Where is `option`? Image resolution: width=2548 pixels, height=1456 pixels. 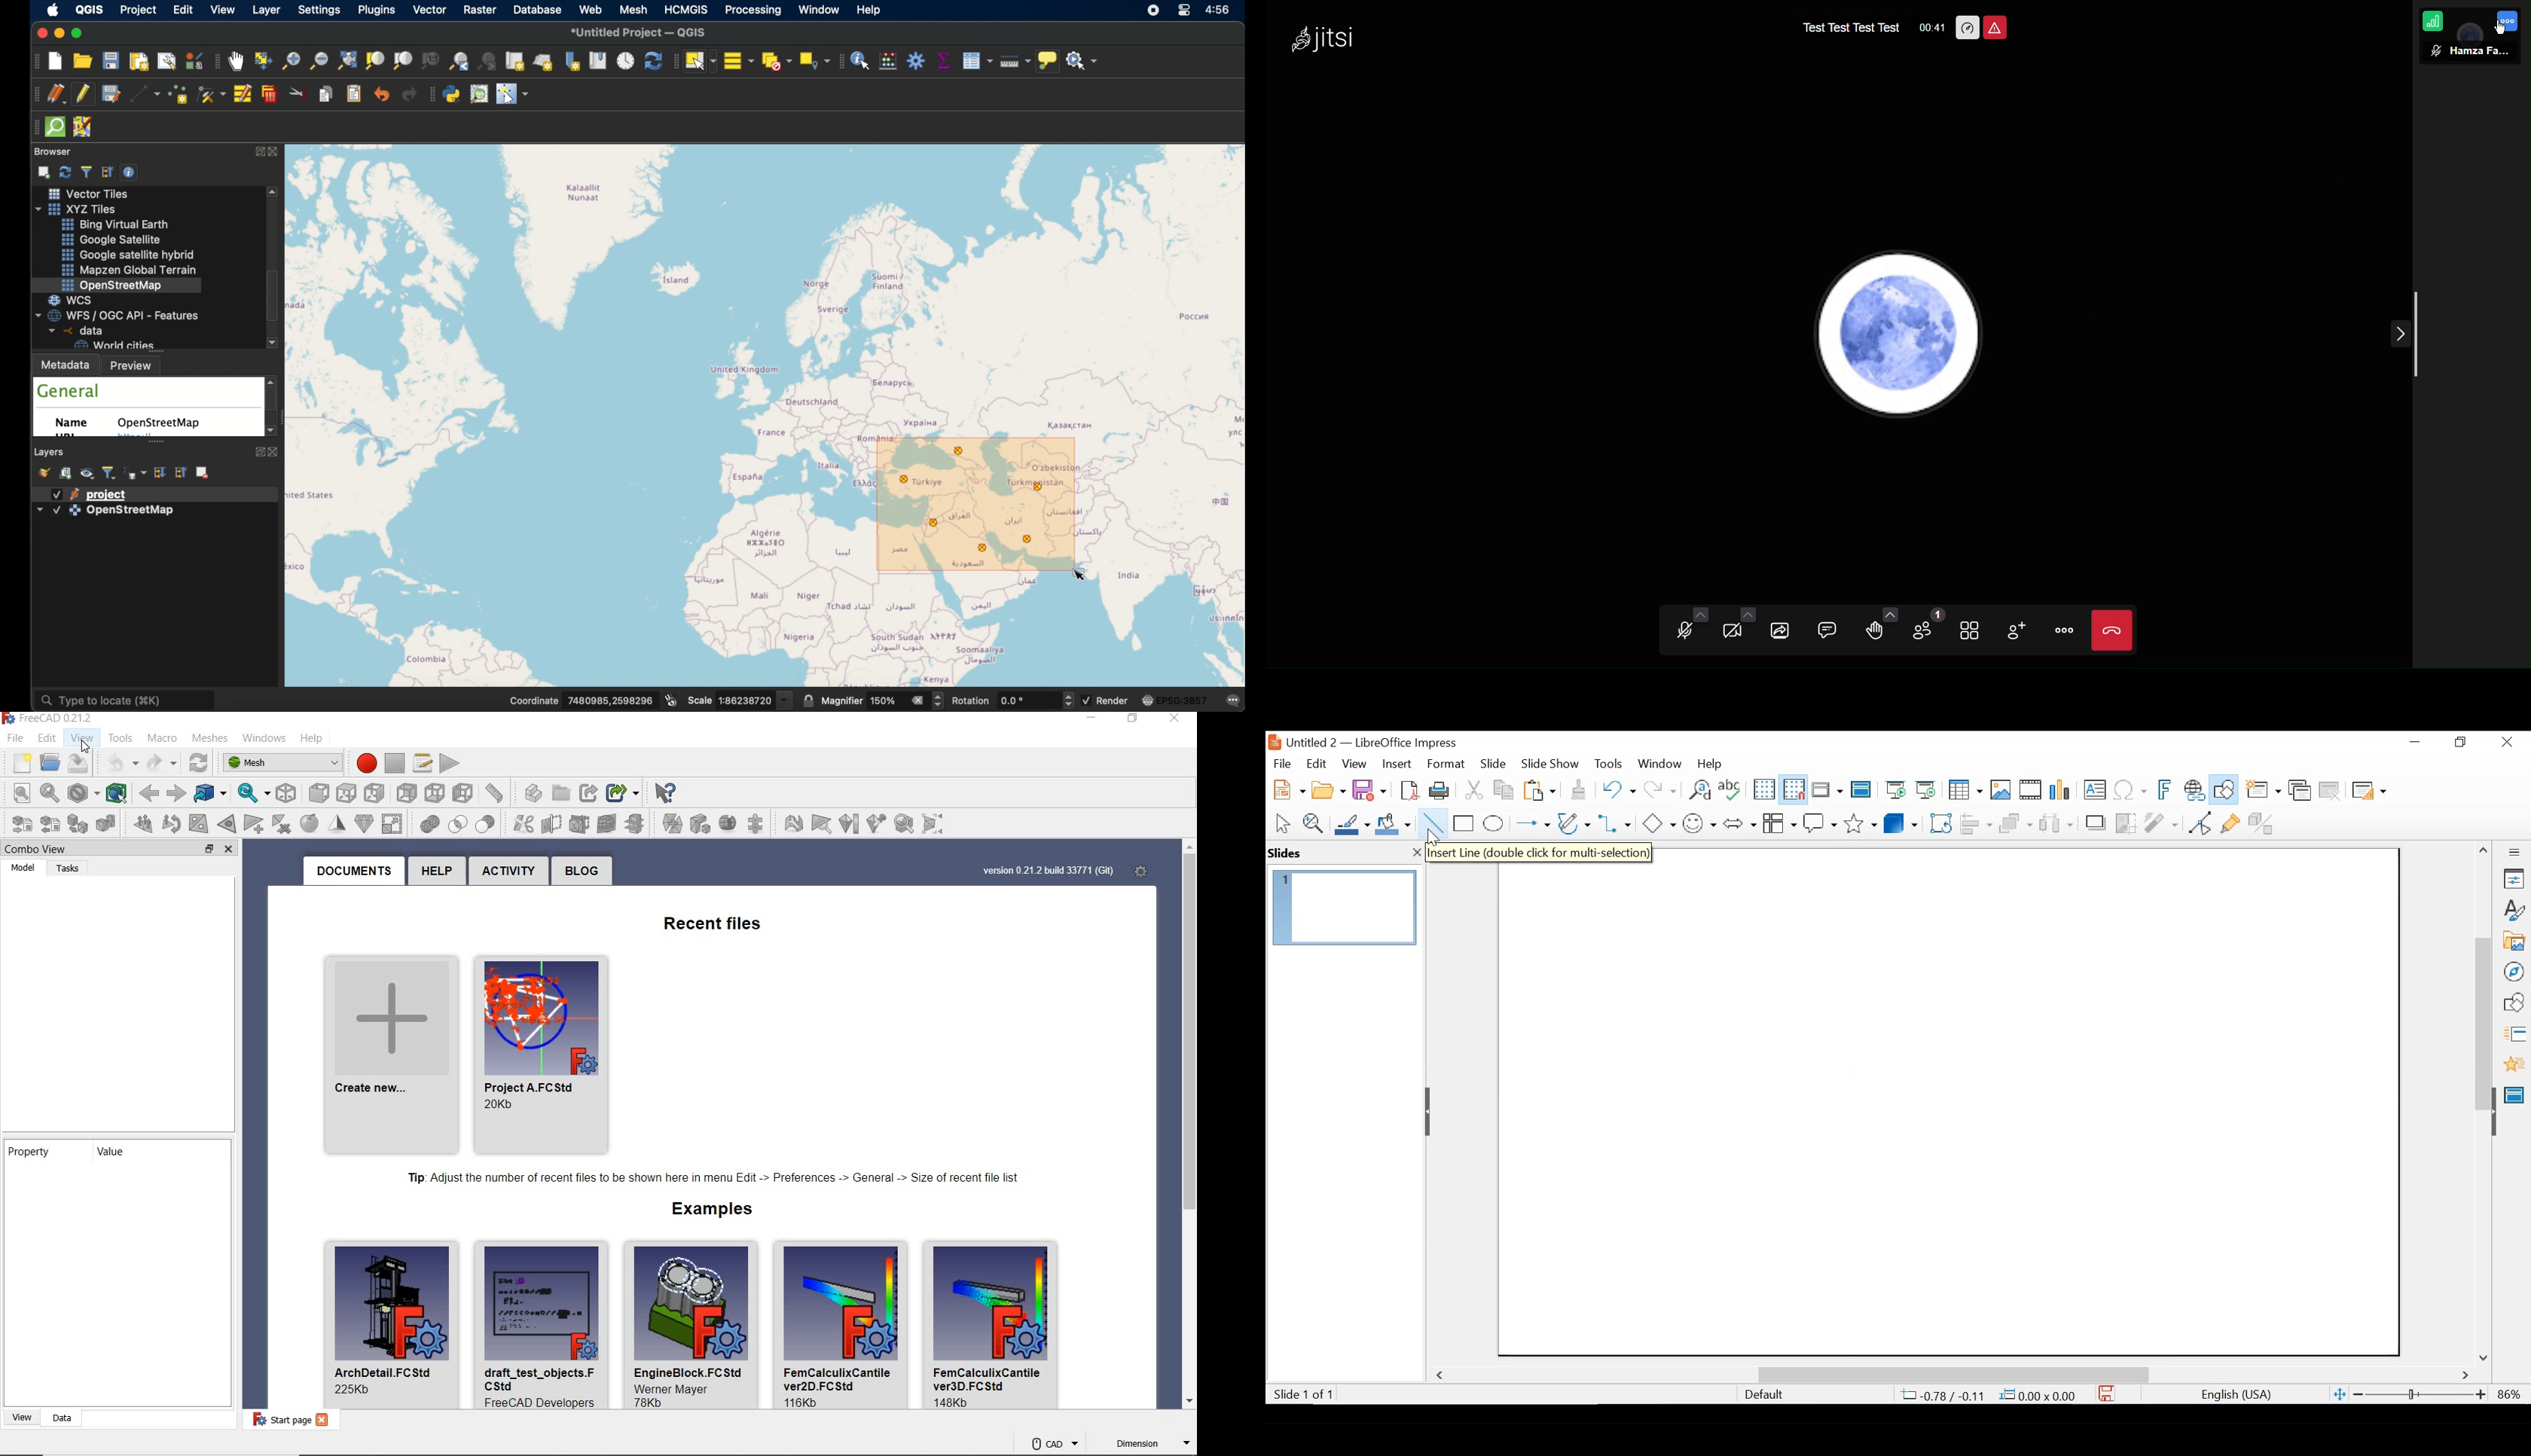 option is located at coordinates (792, 823).